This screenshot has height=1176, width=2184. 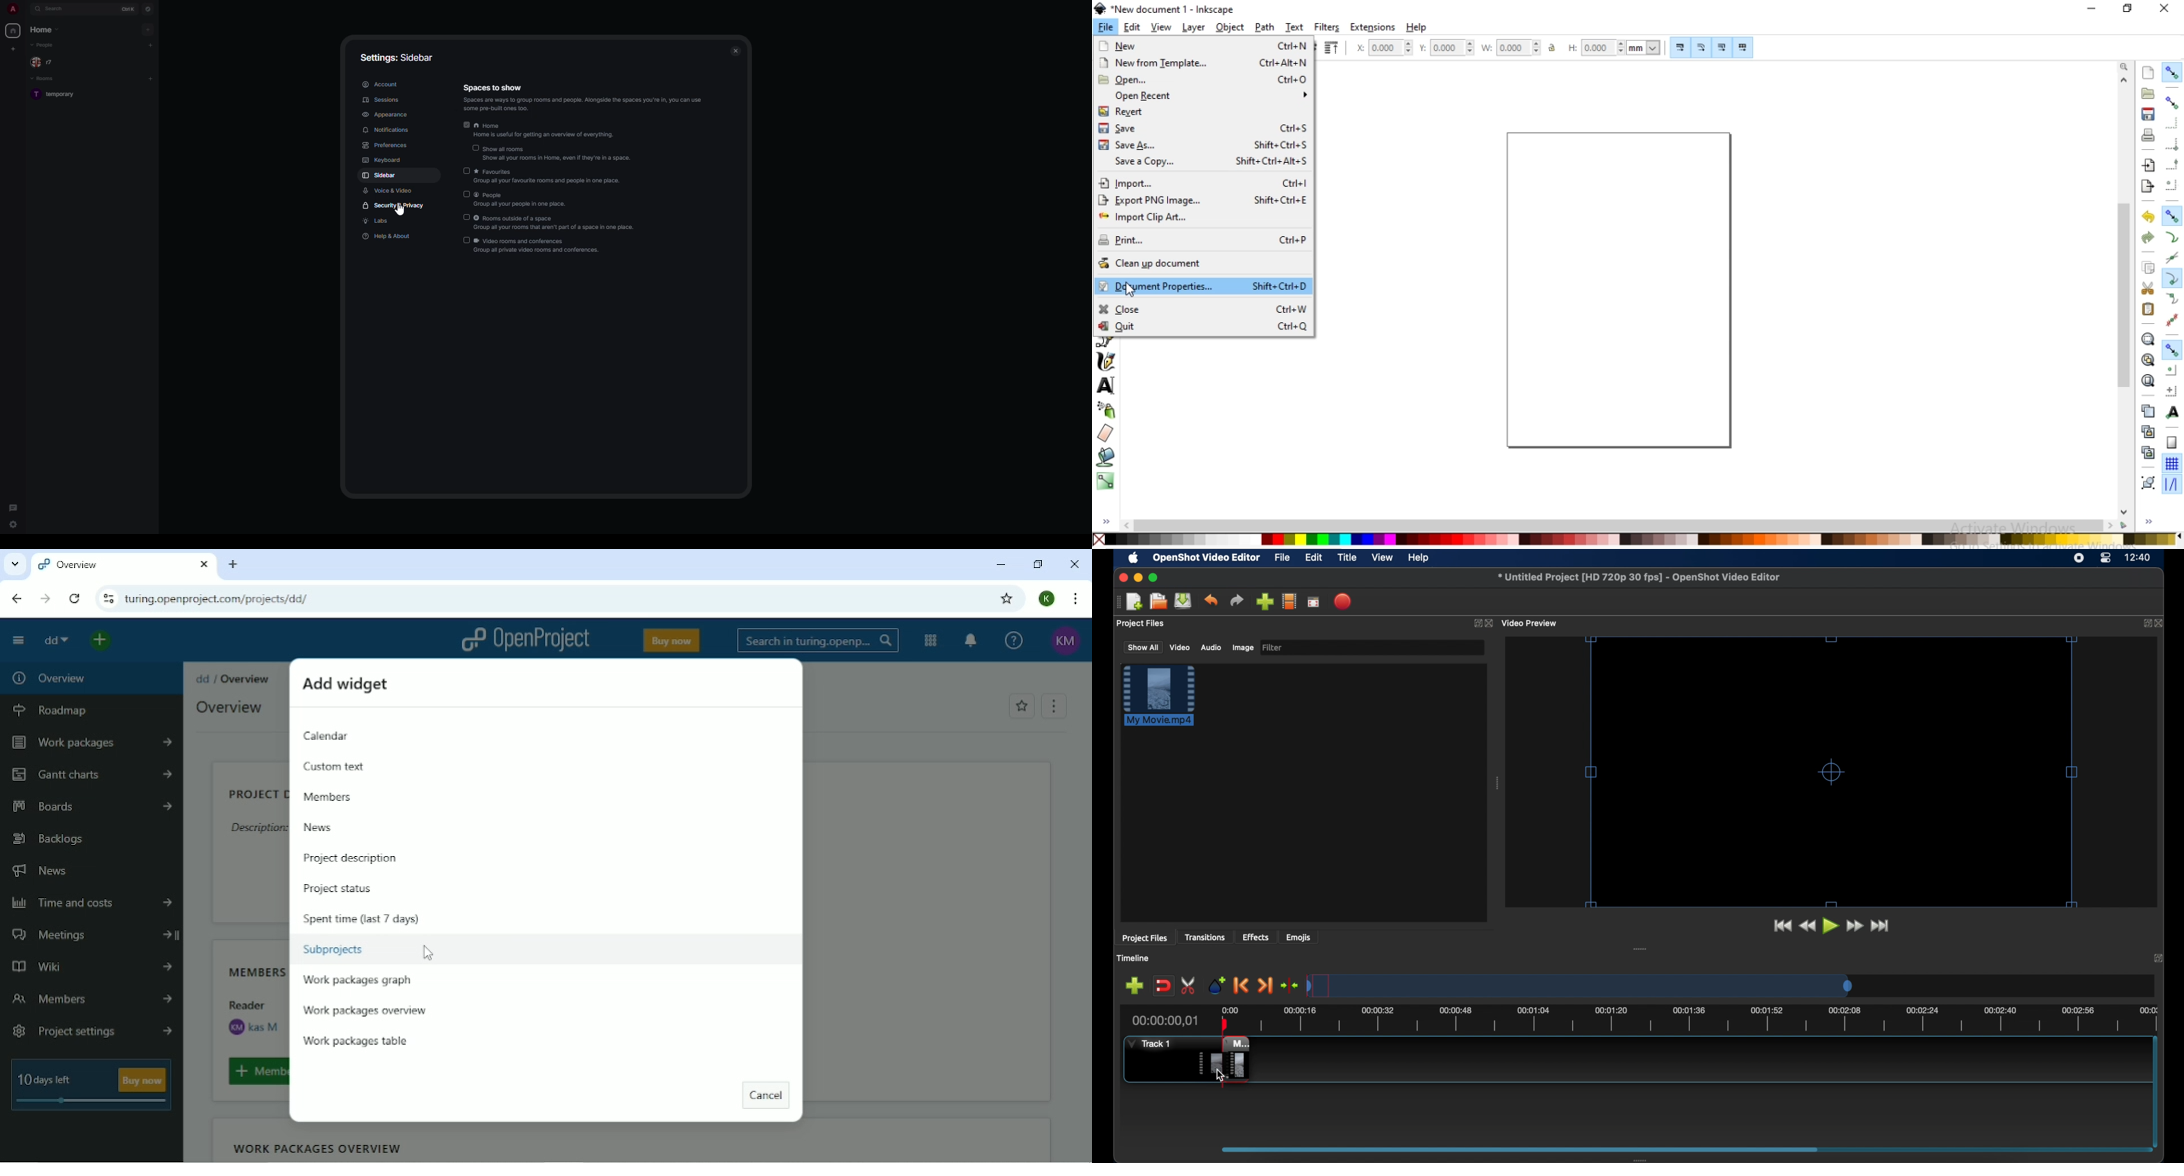 I want to click on people, so click(x=518, y=199).